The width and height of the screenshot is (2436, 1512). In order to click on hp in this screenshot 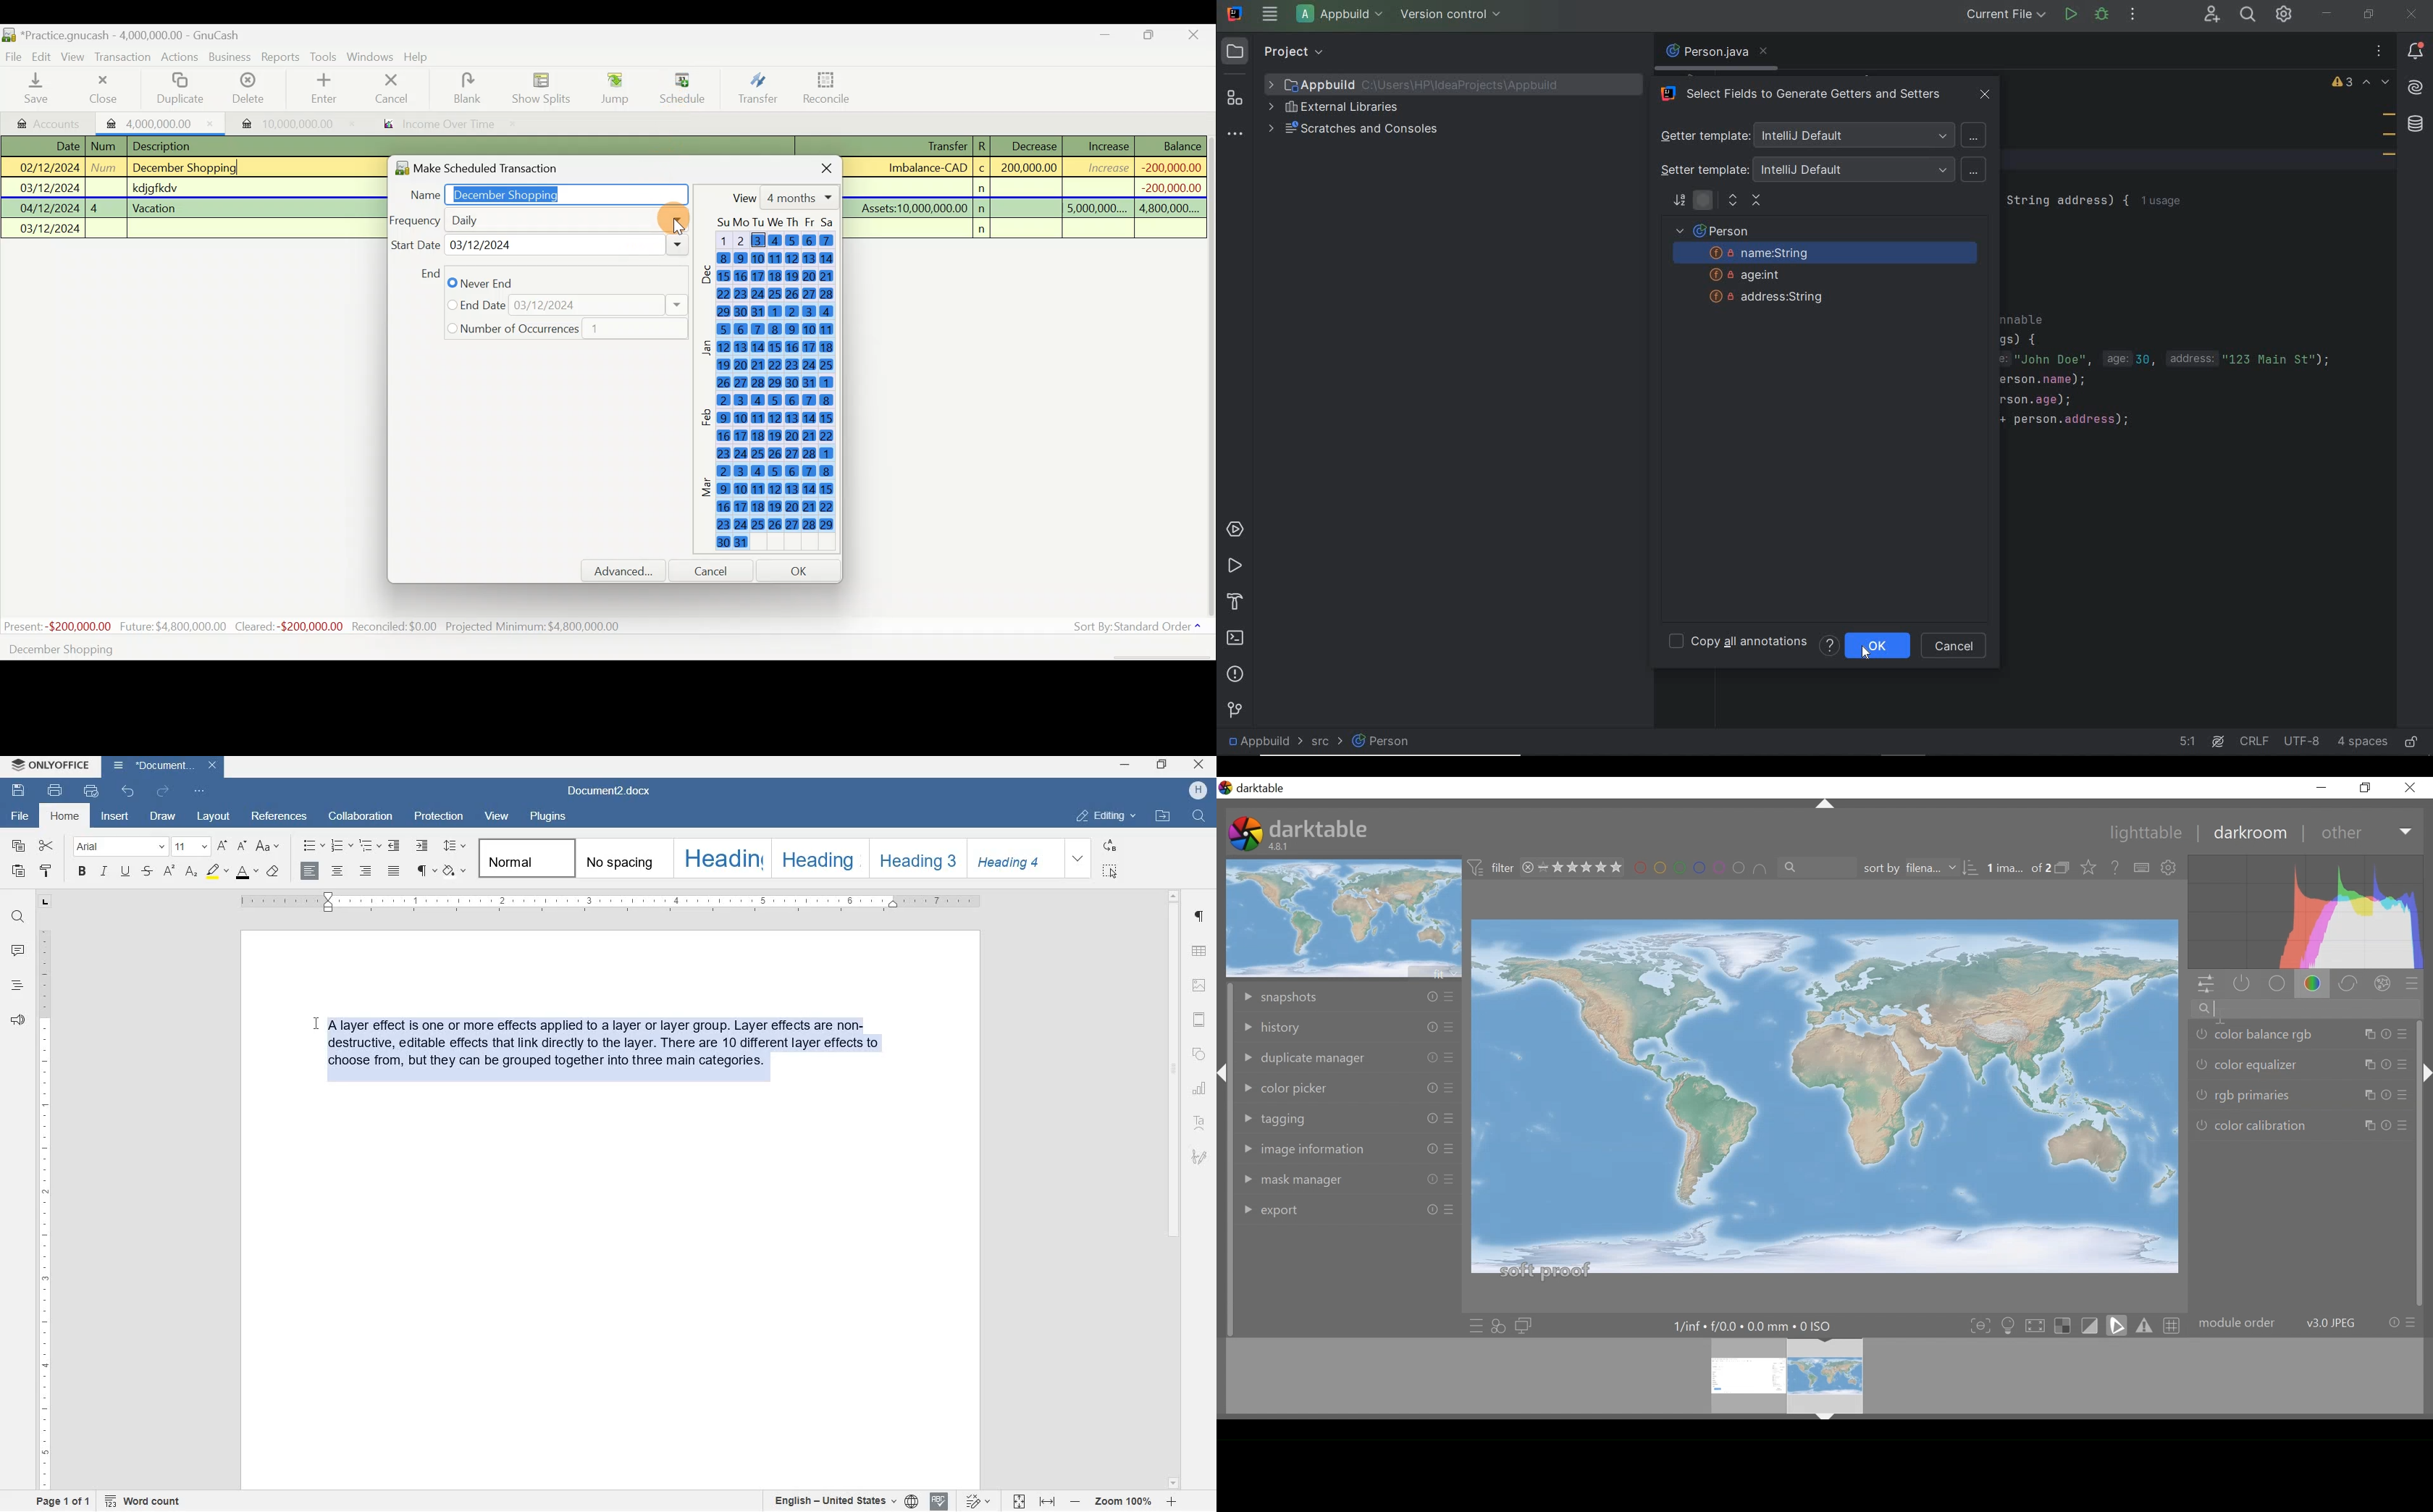, I will do `click(1197, 791)`.